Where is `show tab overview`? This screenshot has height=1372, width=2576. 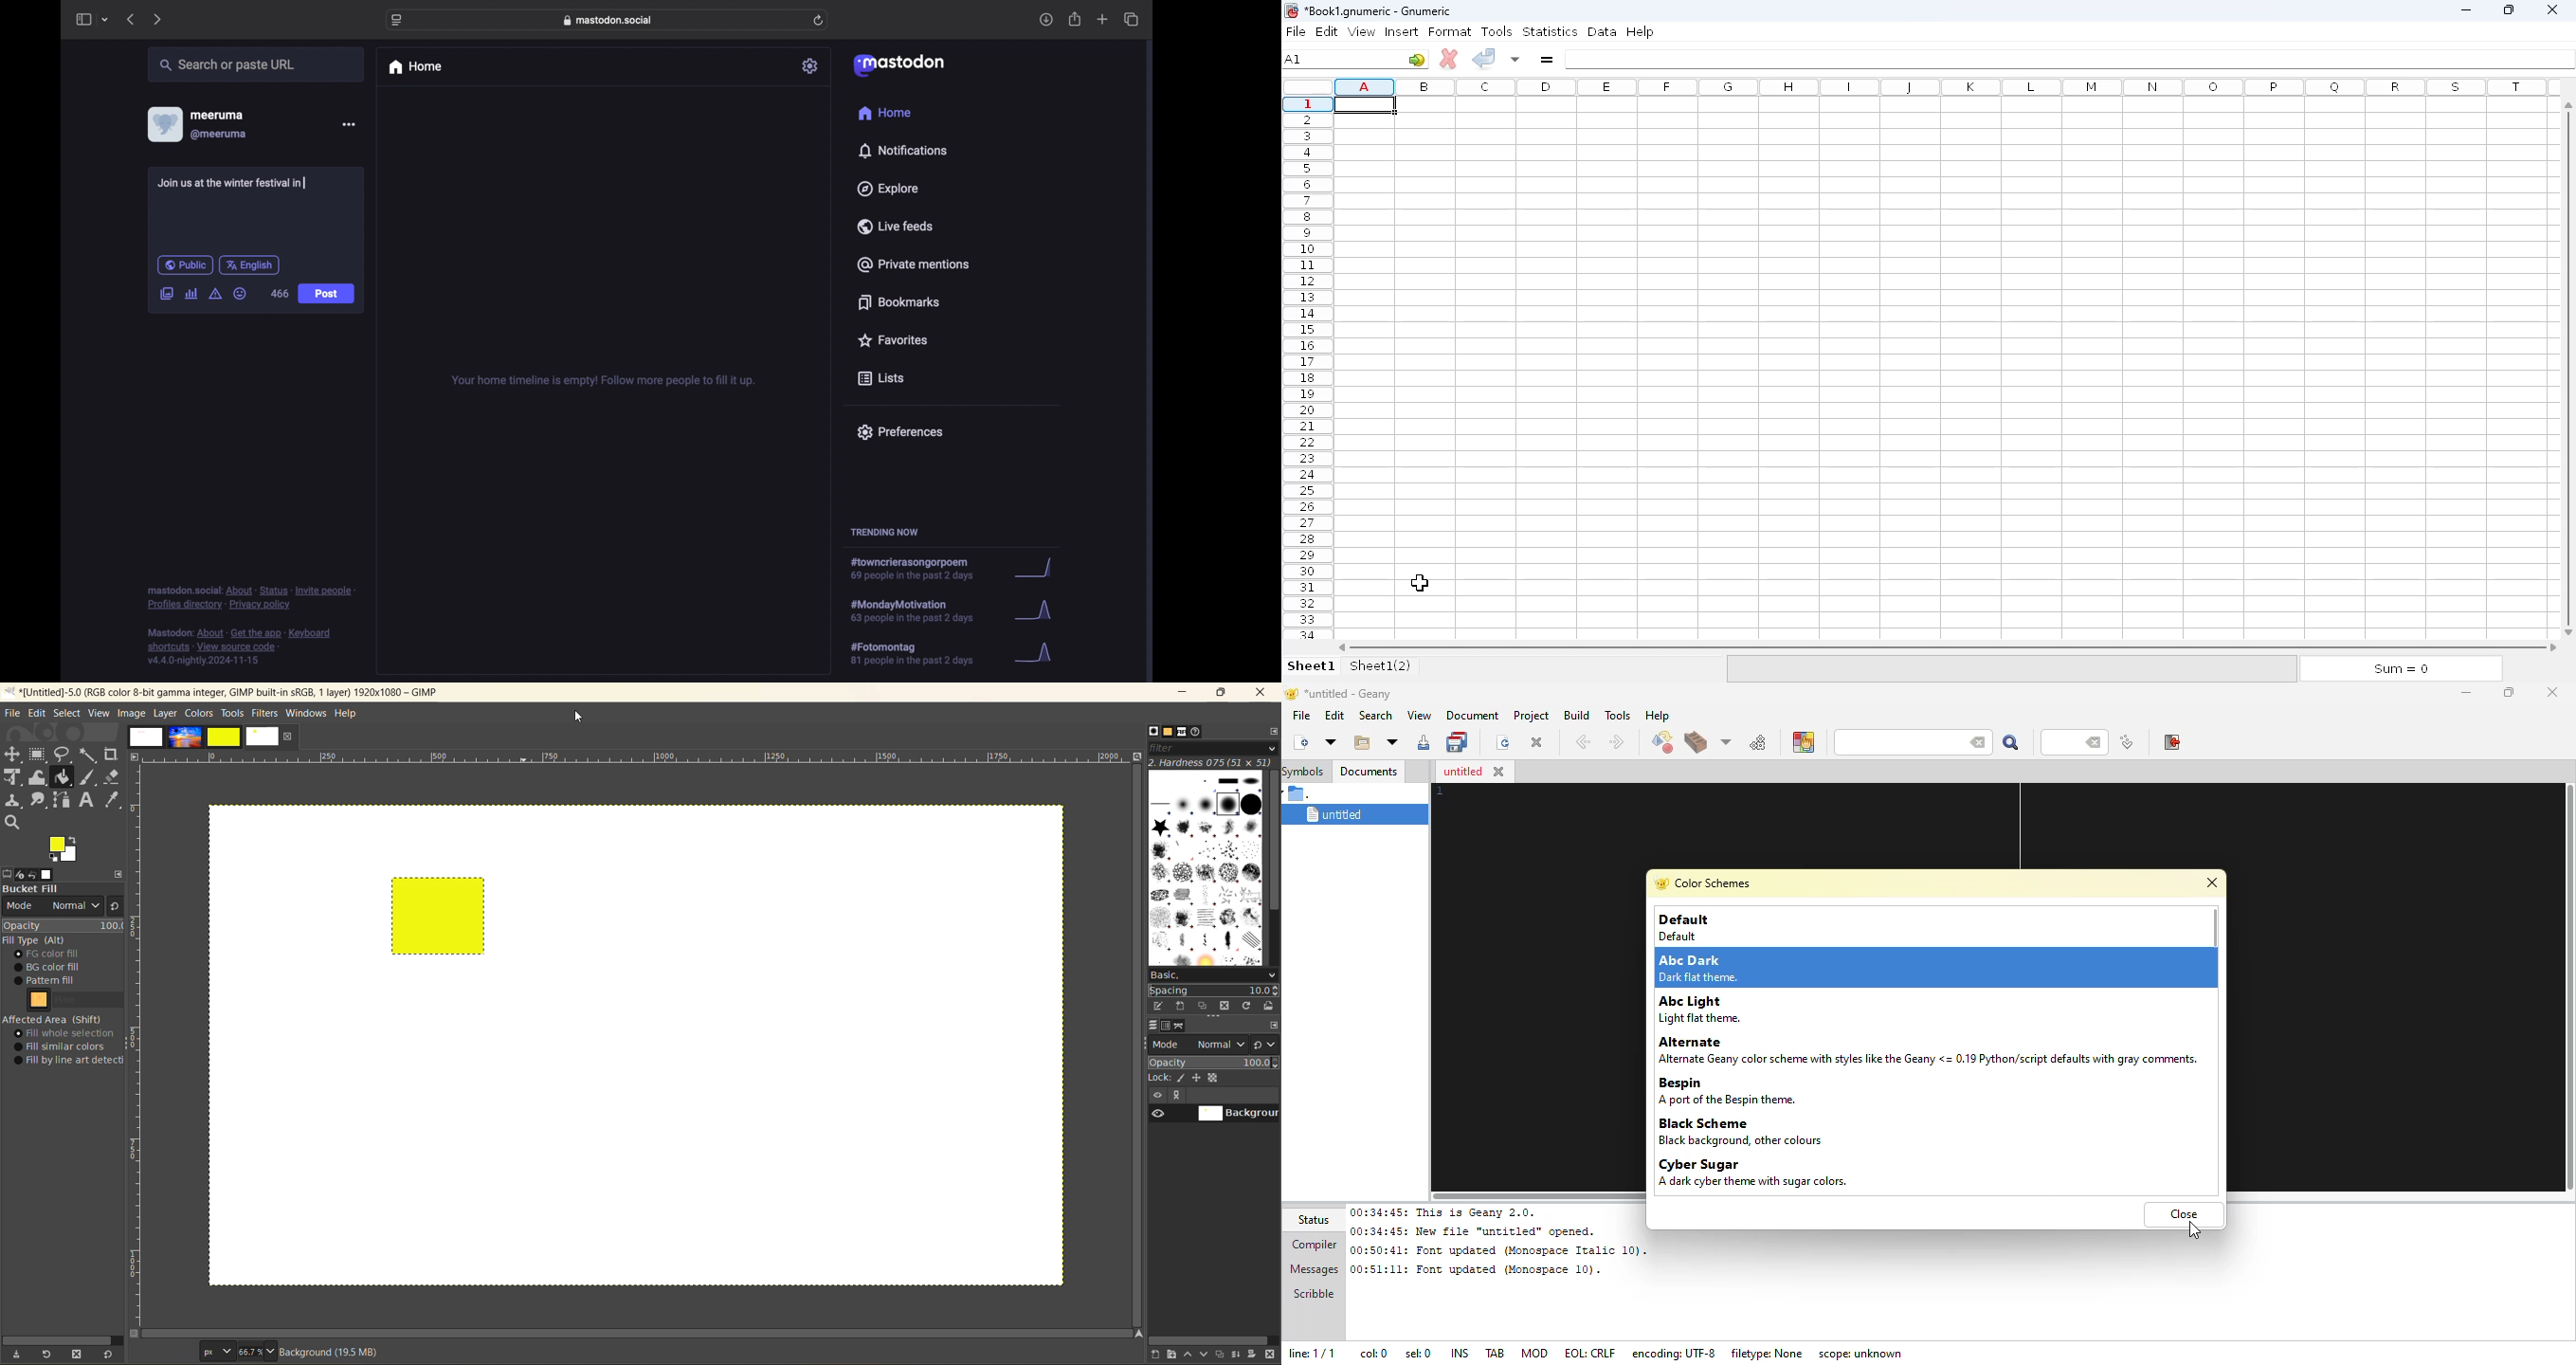
show tab overview is located at coordinates (1131, 20).